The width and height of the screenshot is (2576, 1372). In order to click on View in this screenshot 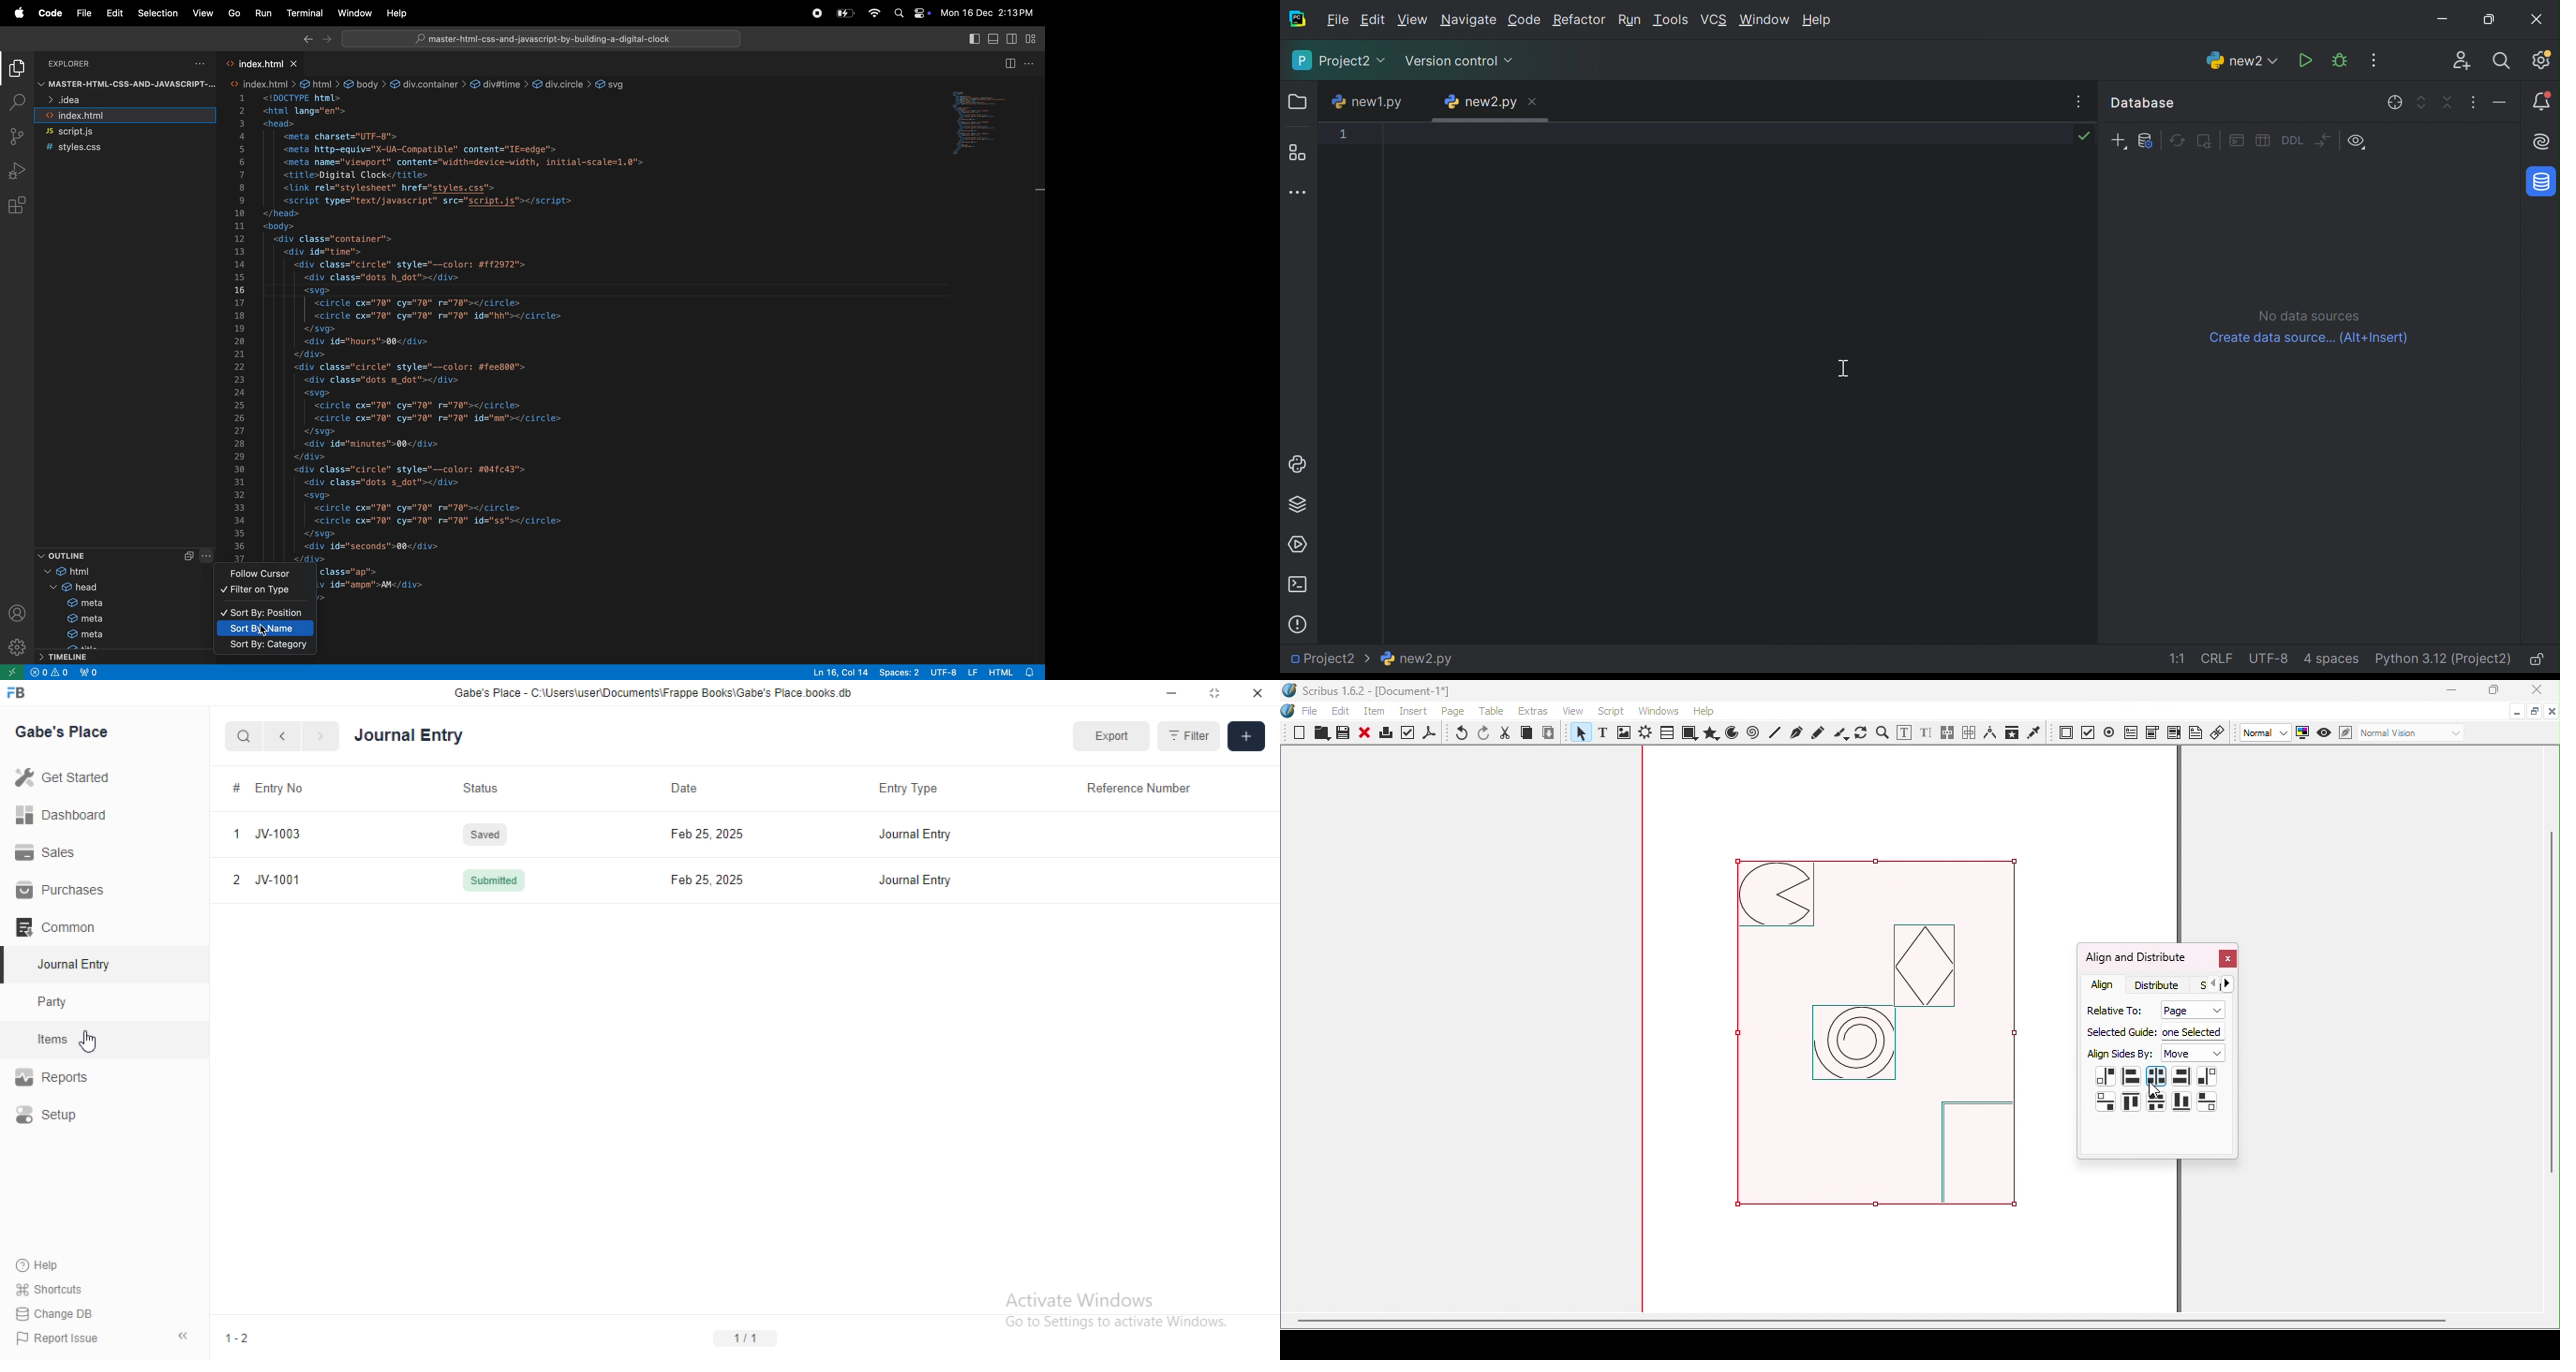, I will do `click(1577, 710)`.